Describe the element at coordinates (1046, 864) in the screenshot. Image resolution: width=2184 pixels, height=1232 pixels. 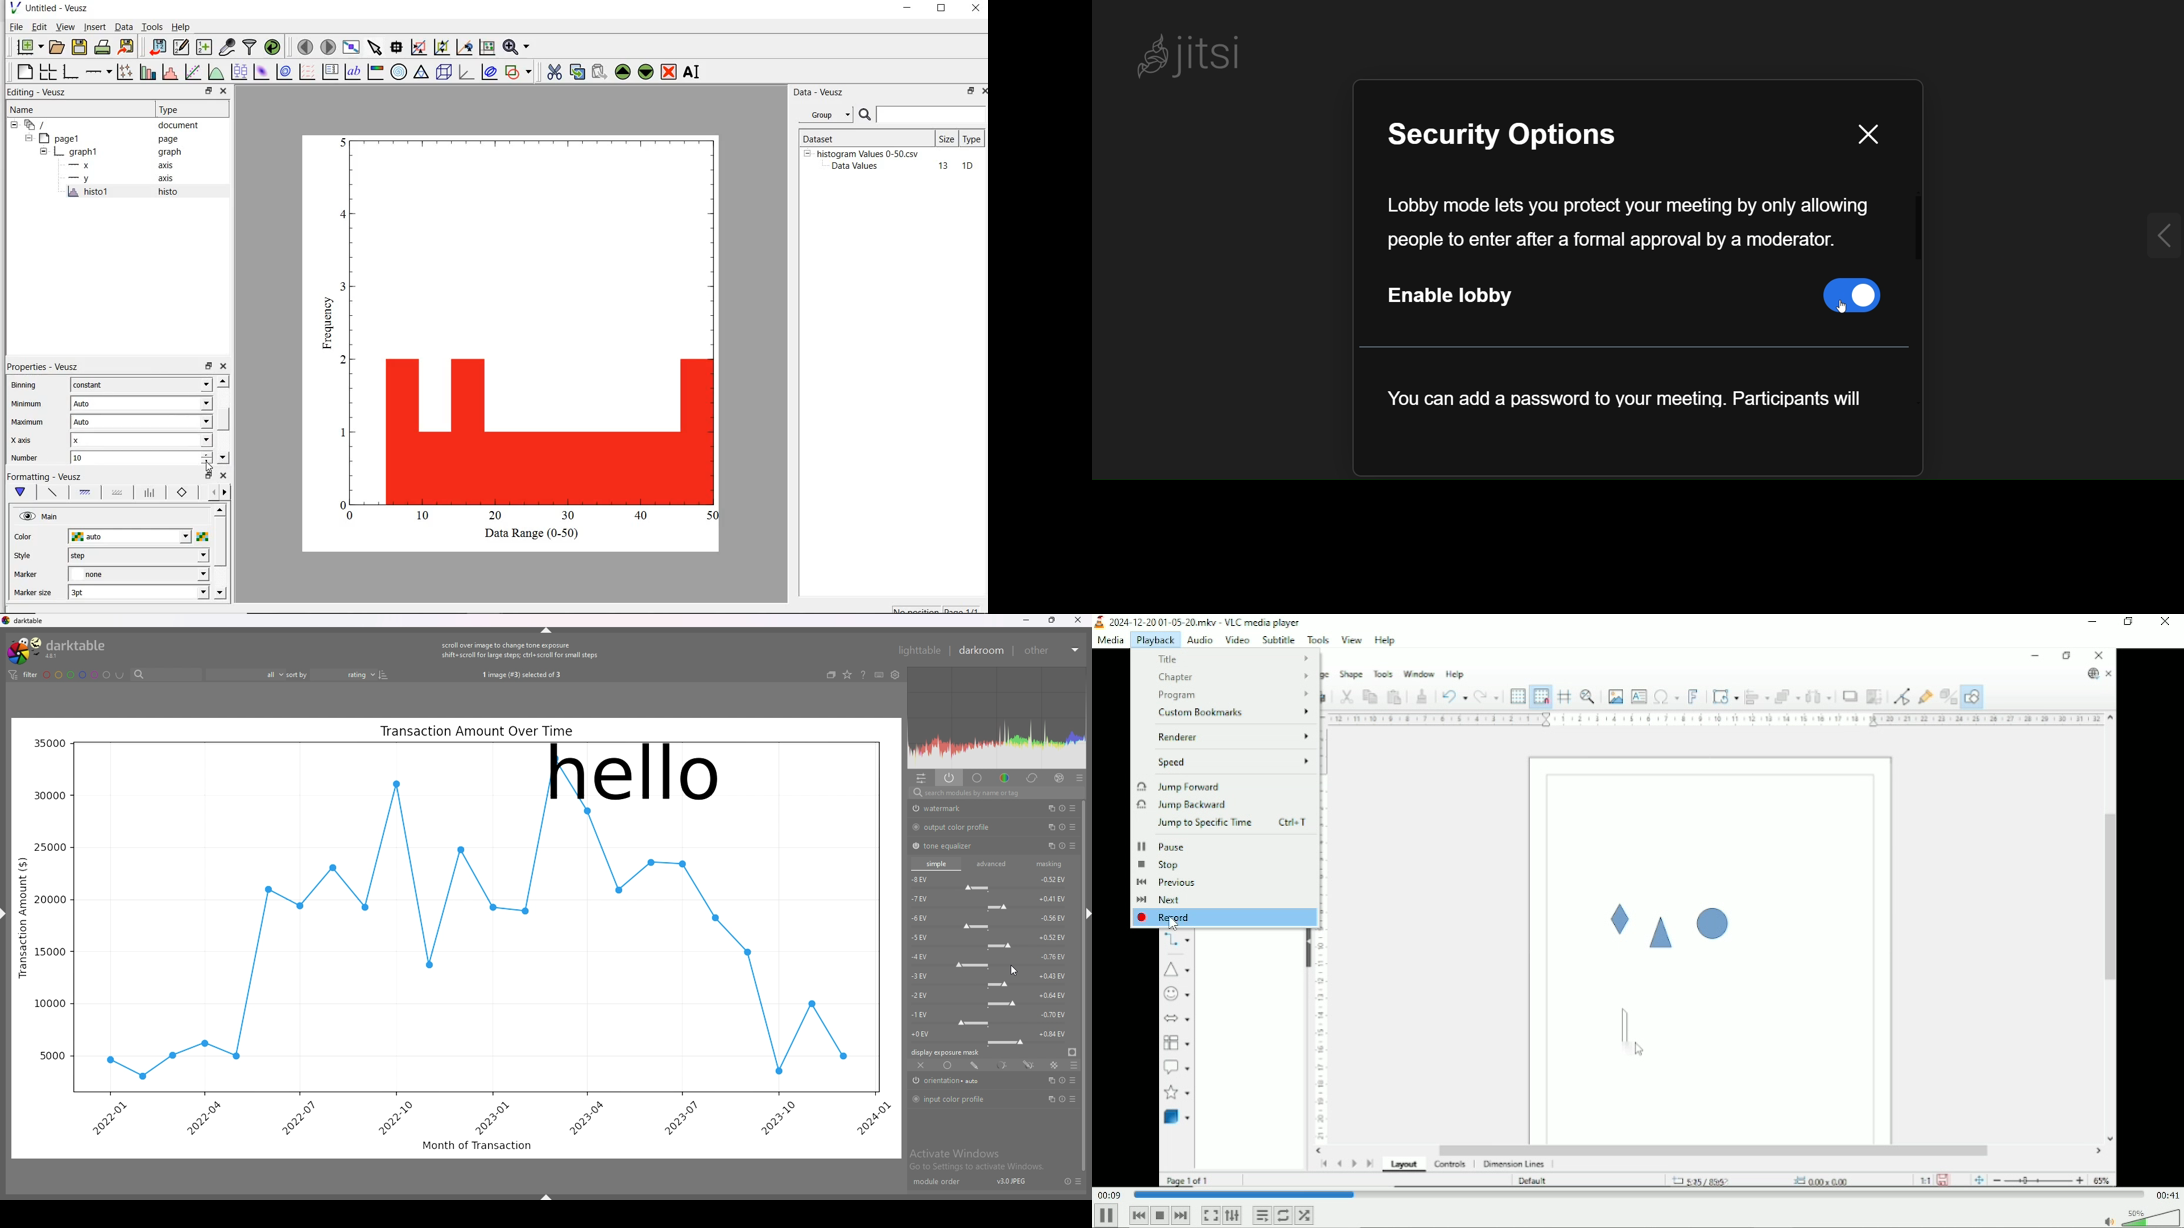
I see `masking` at that location.